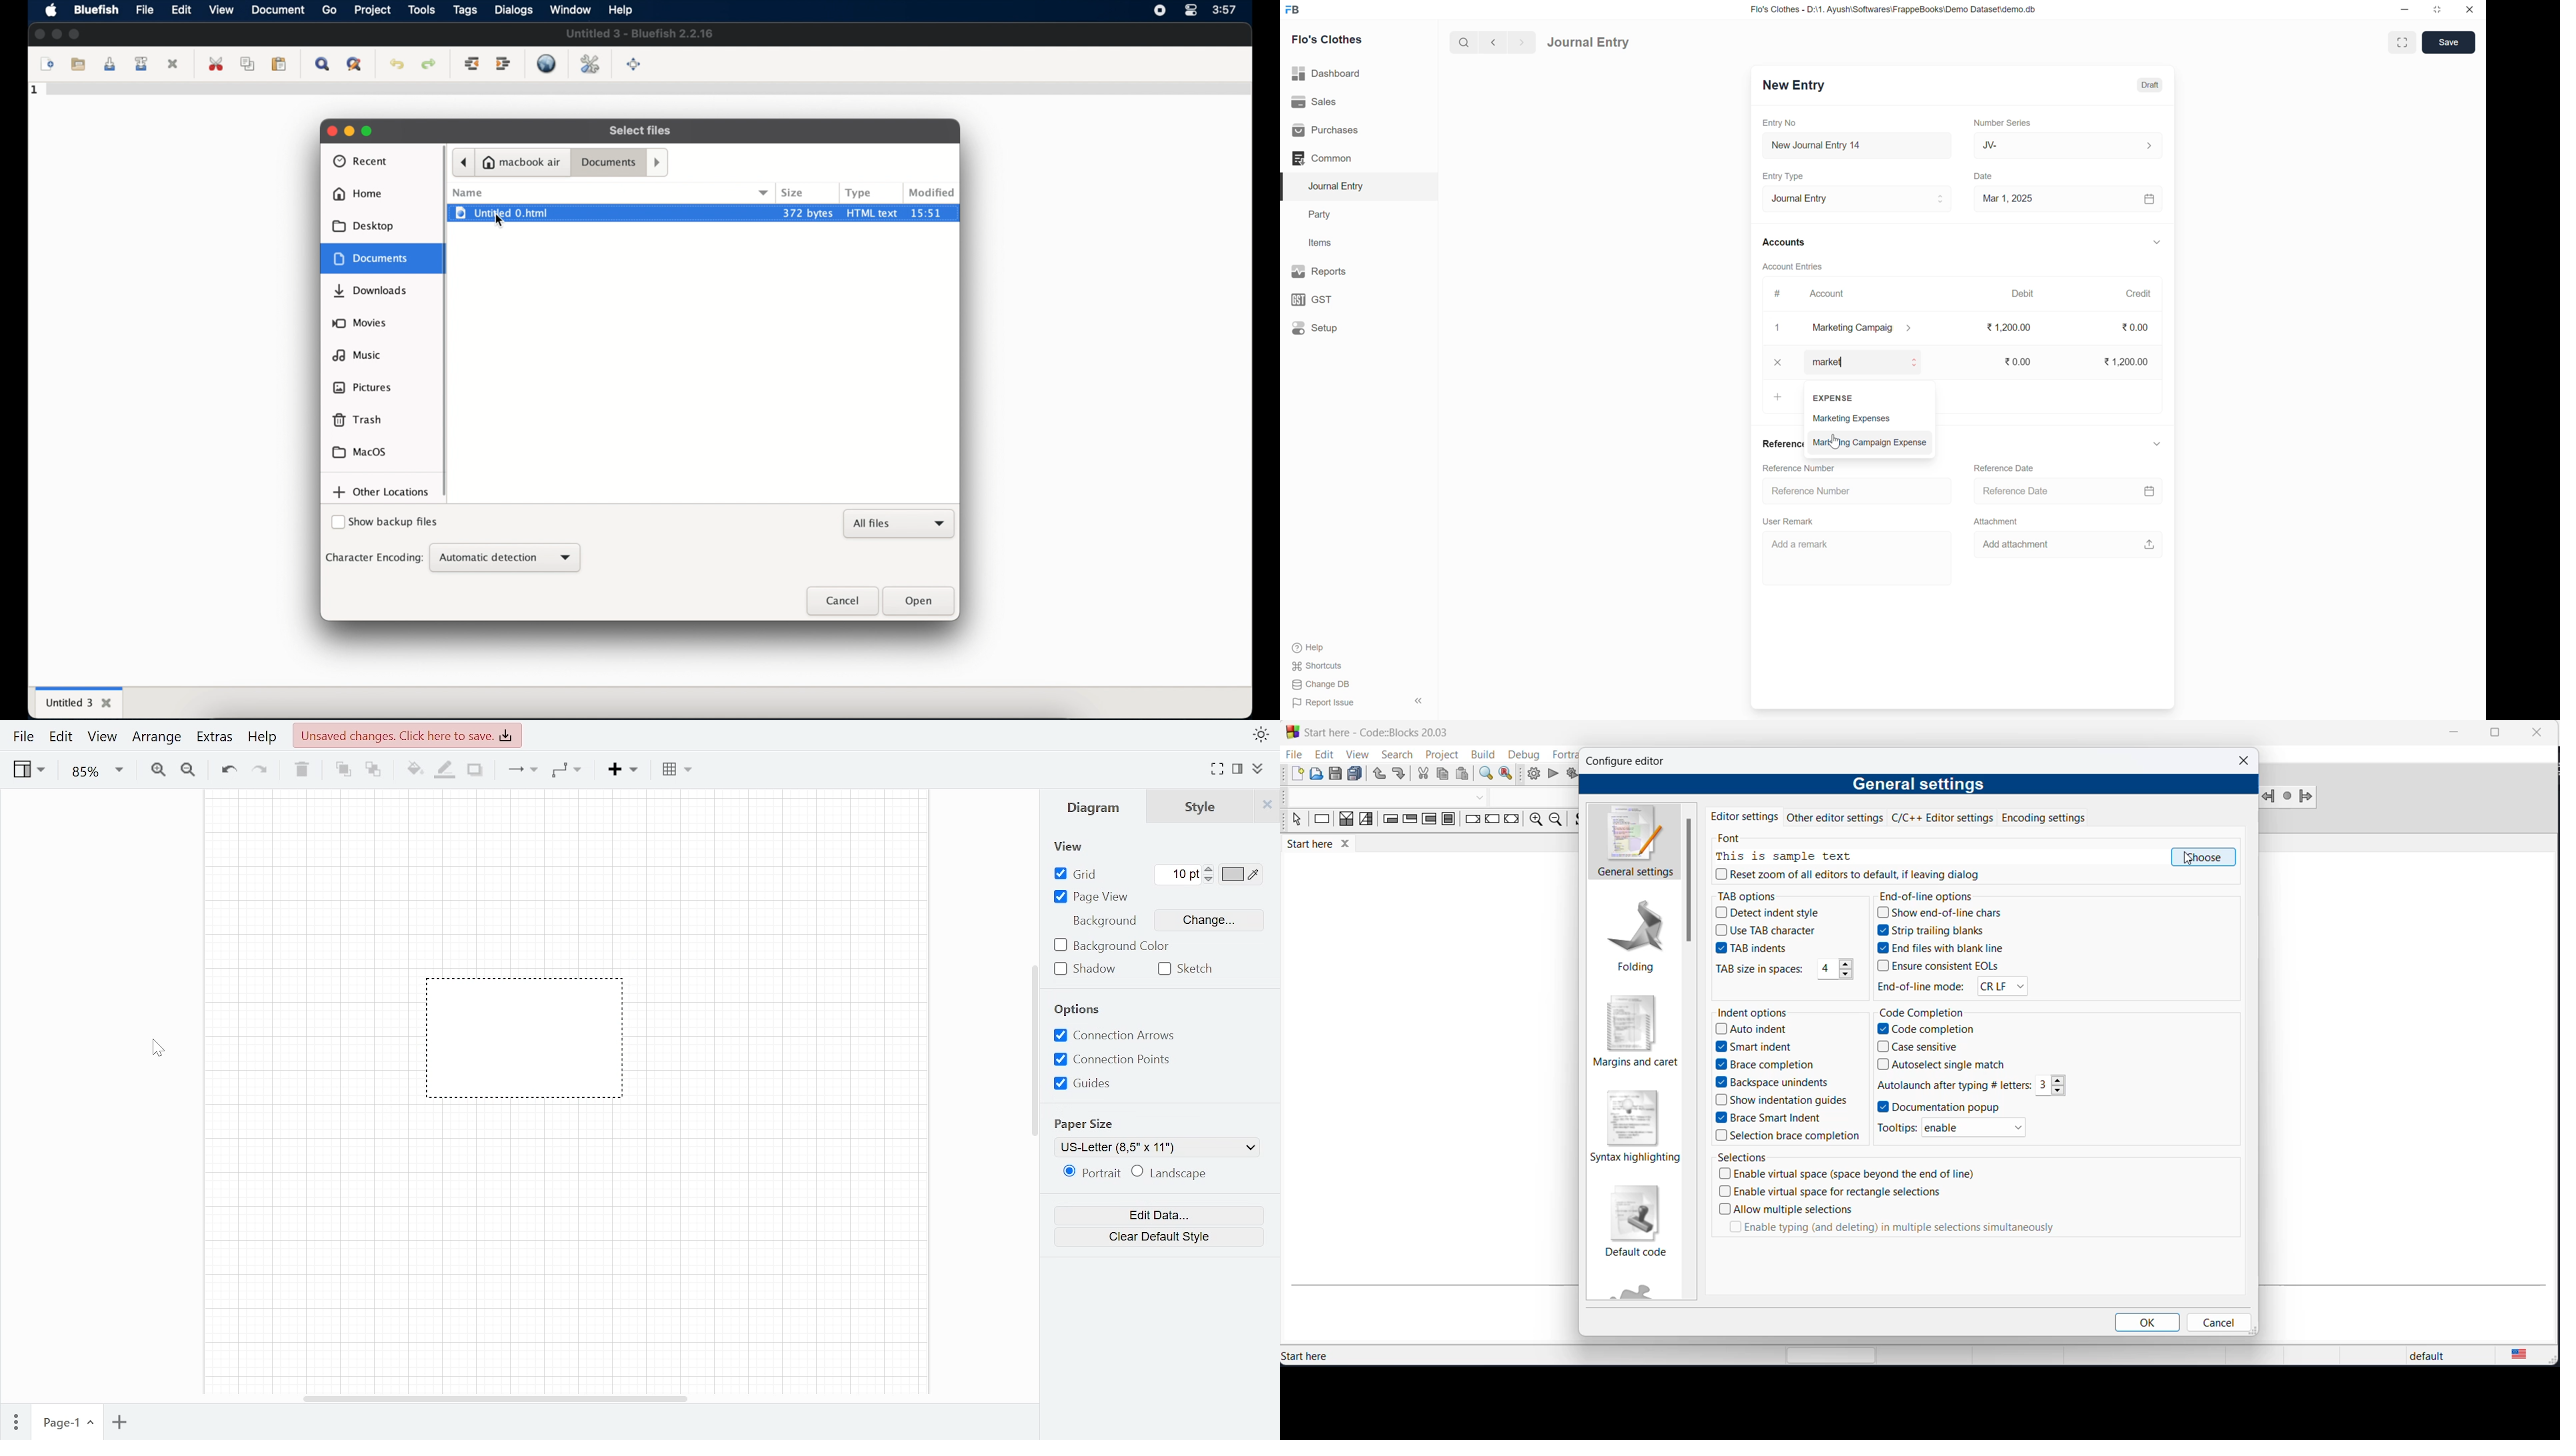 This screenshot has width=2576, height=1456. Describe the element at coordinates (1782, 443) in the screenshot. I see `Reference` at that location.